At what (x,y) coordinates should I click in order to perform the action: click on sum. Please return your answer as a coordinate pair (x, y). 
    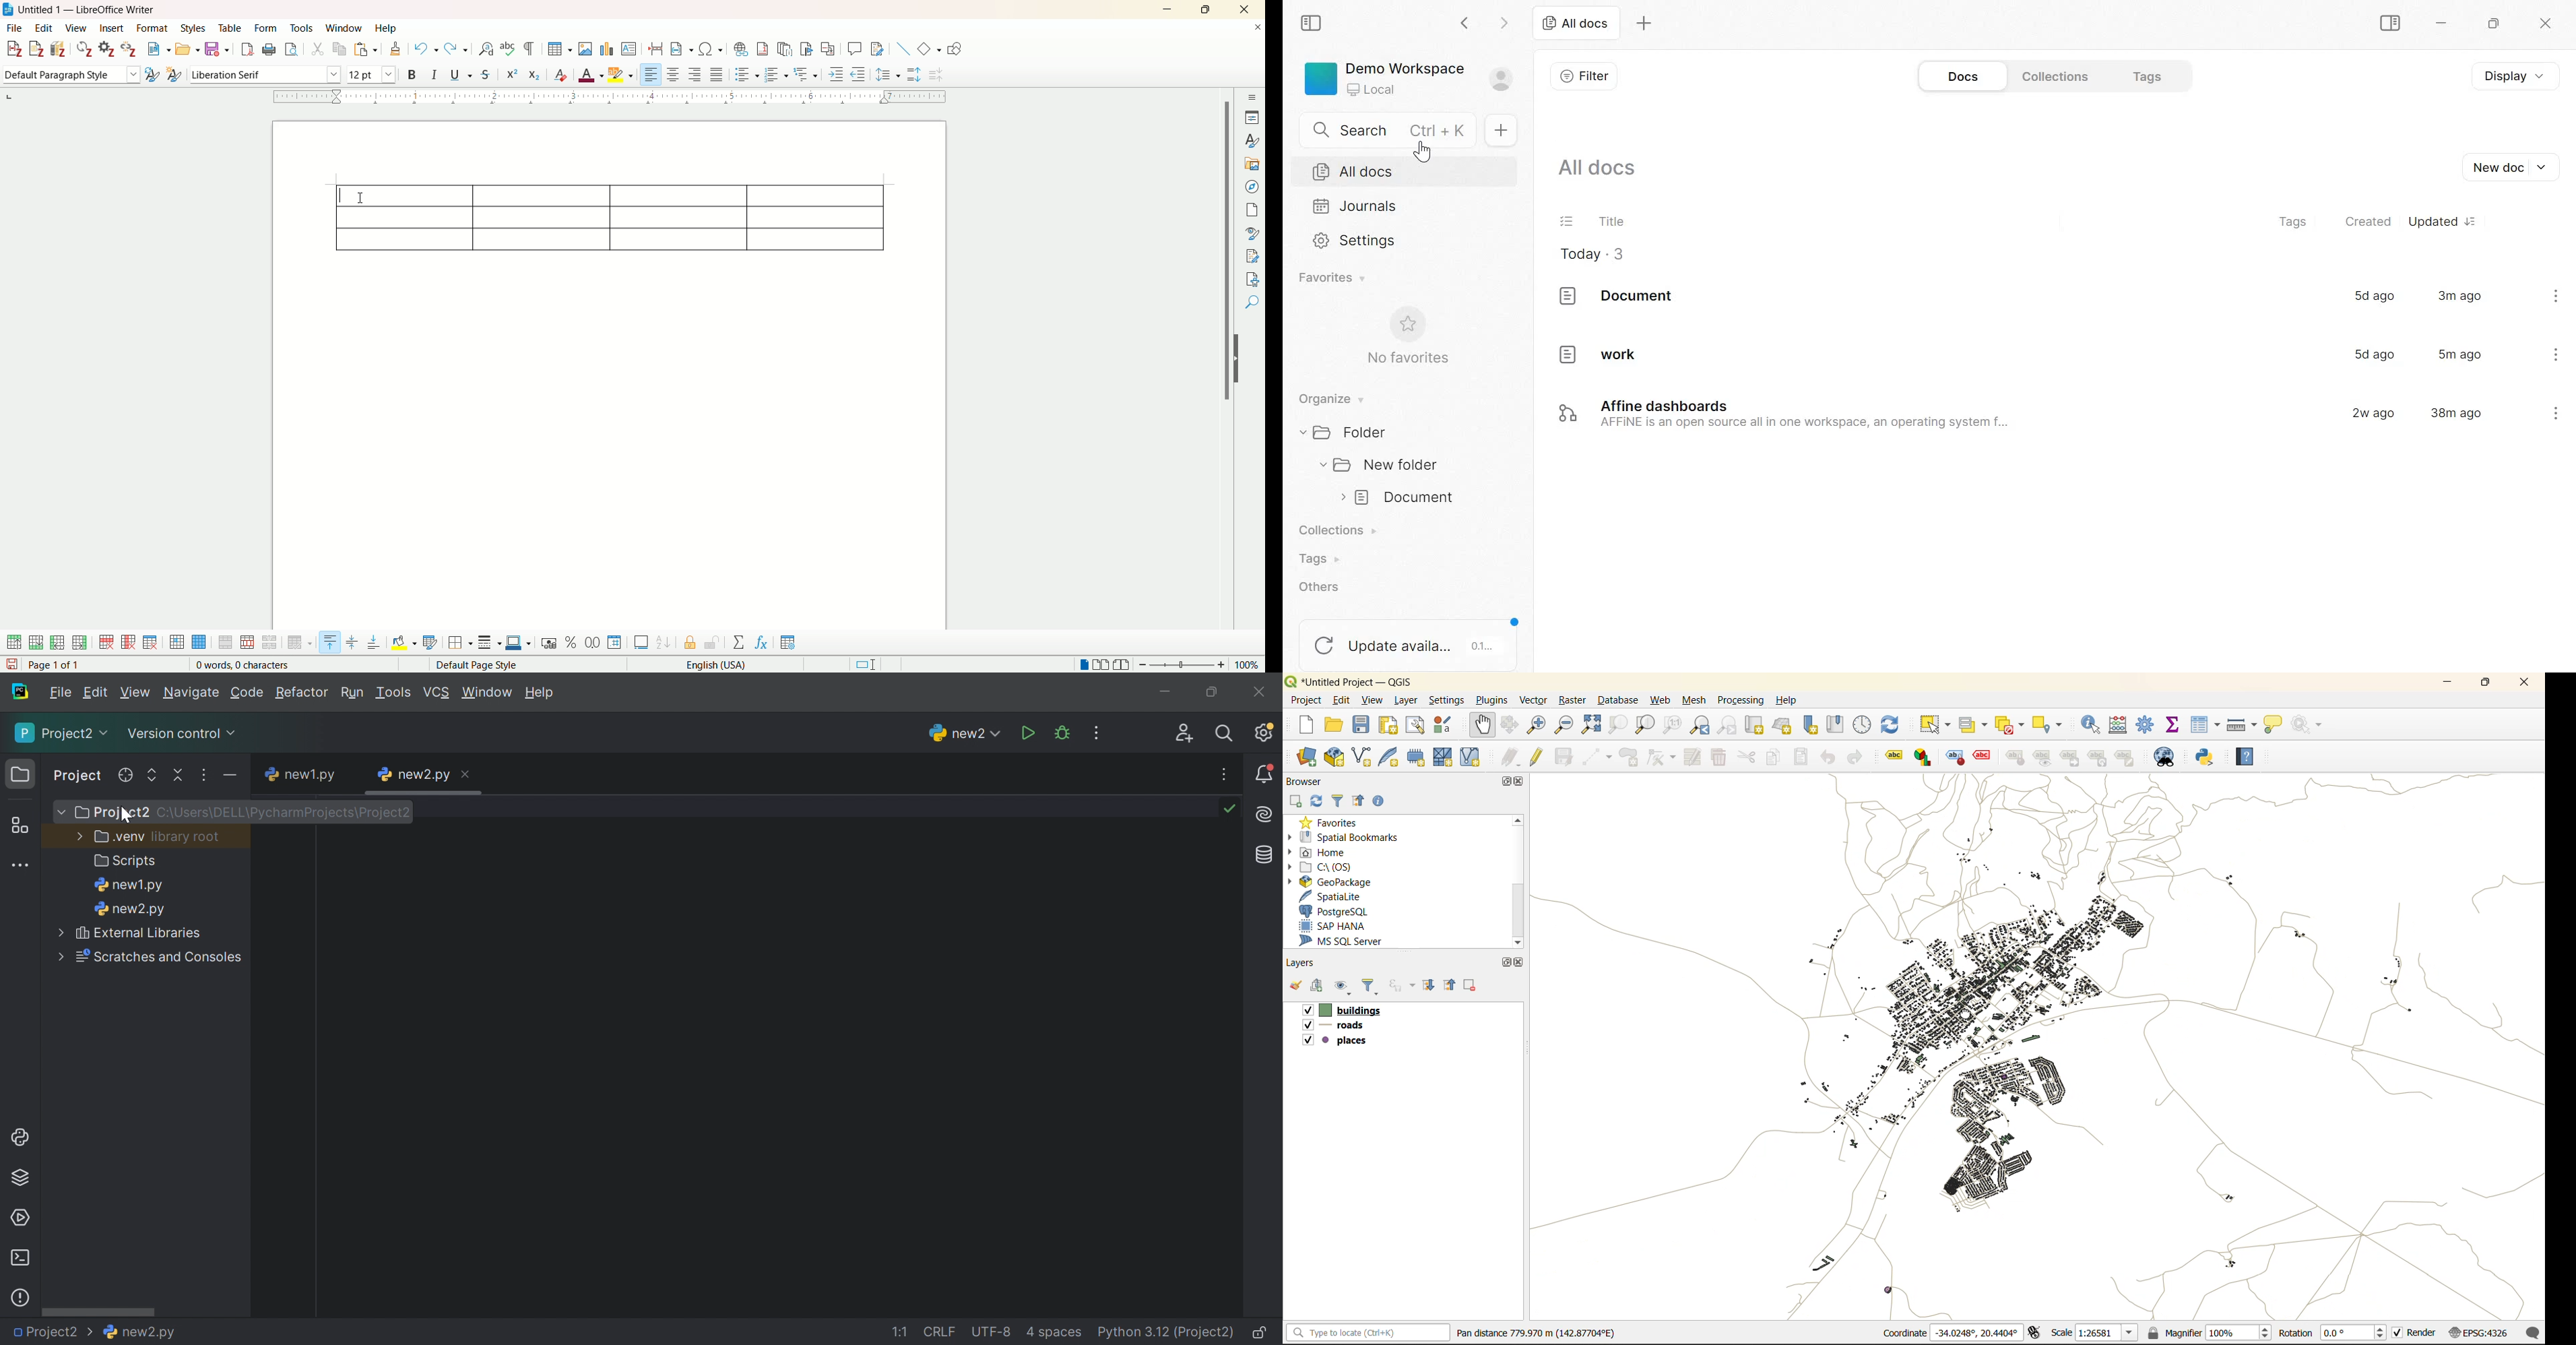
    Looking at the image, I should click on (739, 640).